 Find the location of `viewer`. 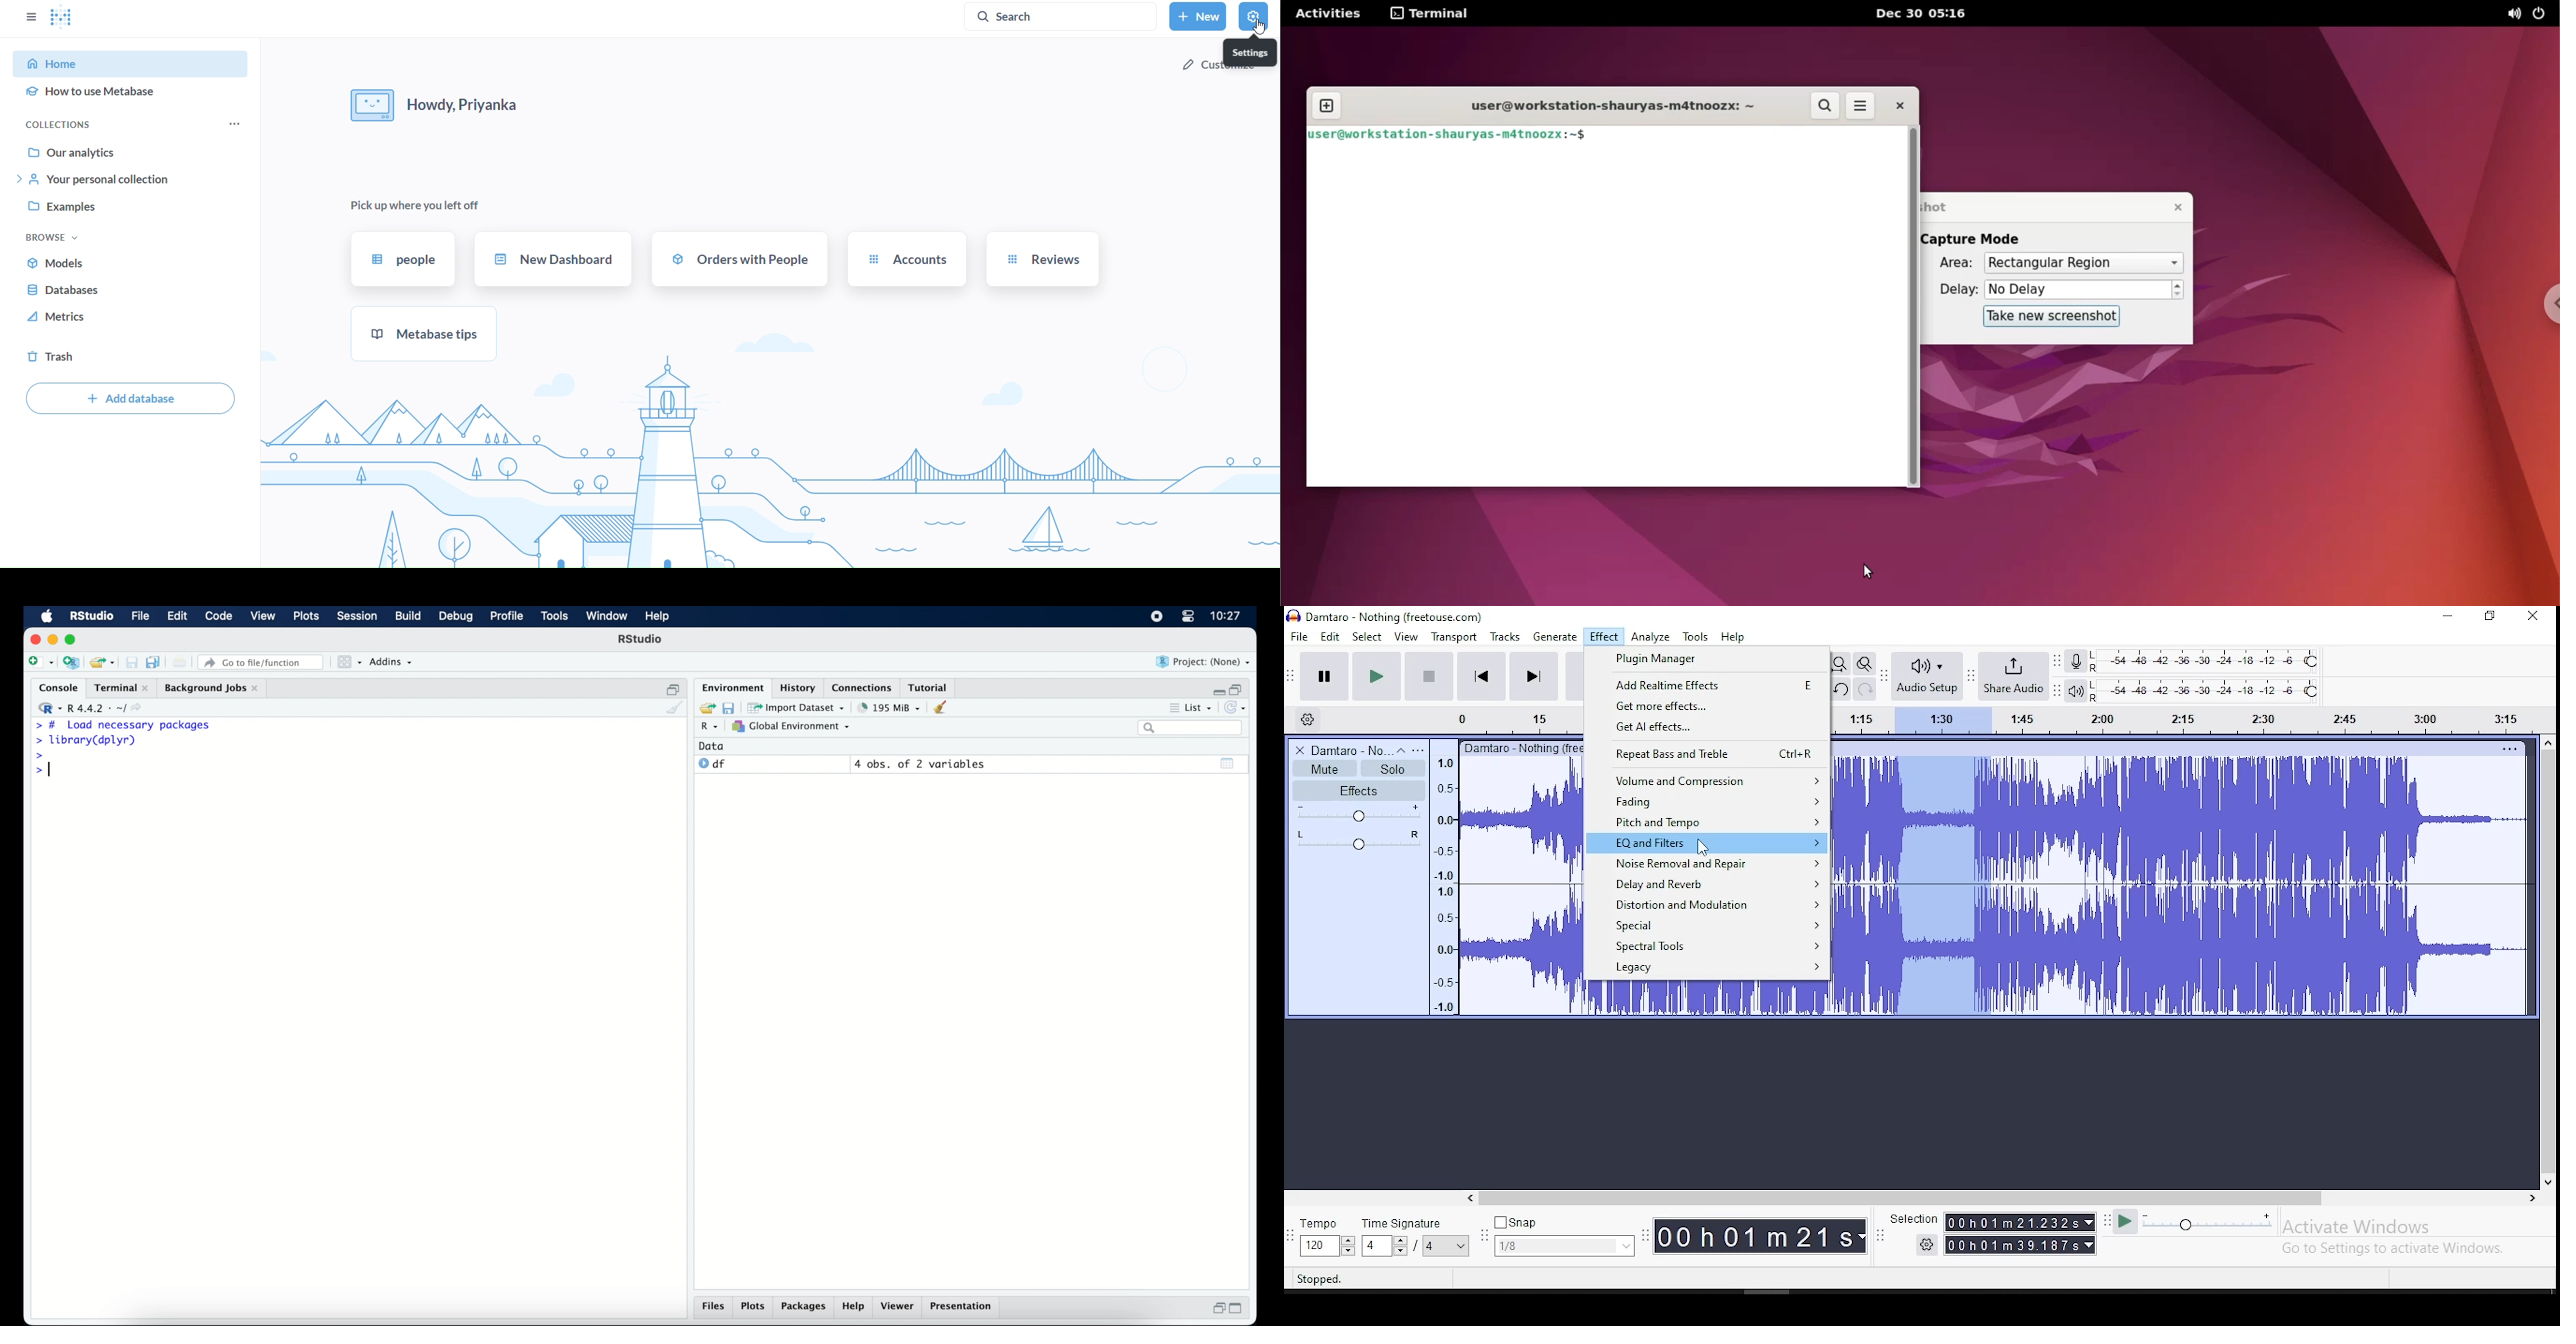

viewer is located at coordinates (900, 1307).